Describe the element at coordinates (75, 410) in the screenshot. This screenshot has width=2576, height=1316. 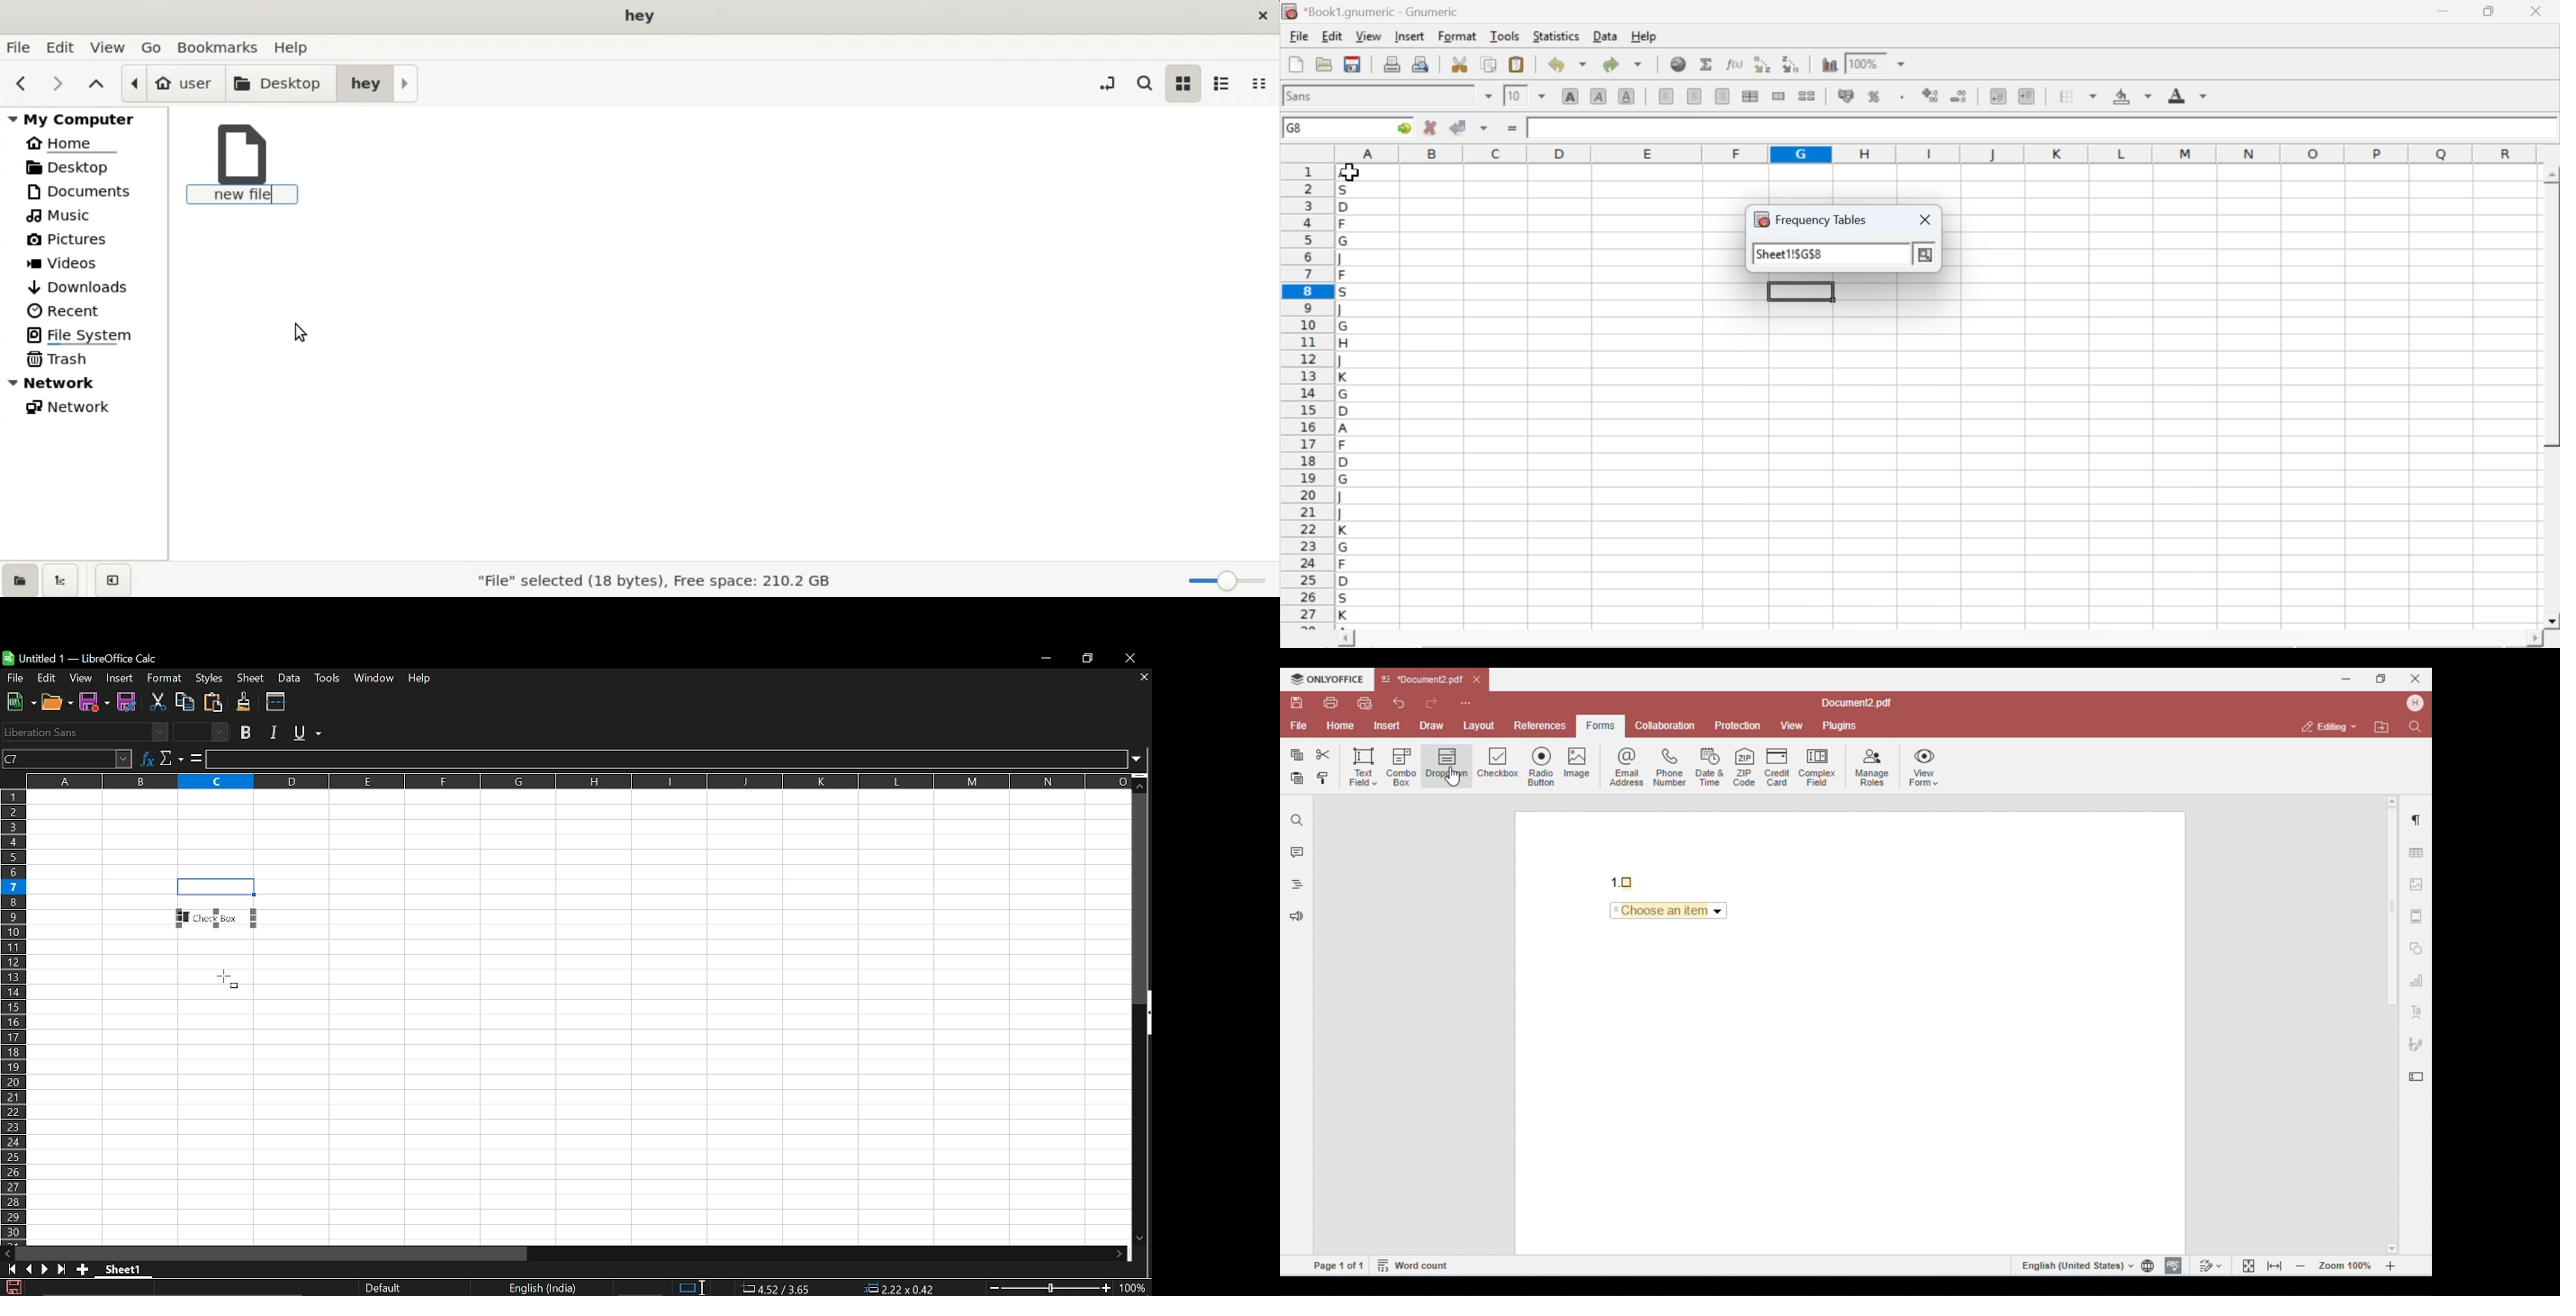
I see `network` at that location.